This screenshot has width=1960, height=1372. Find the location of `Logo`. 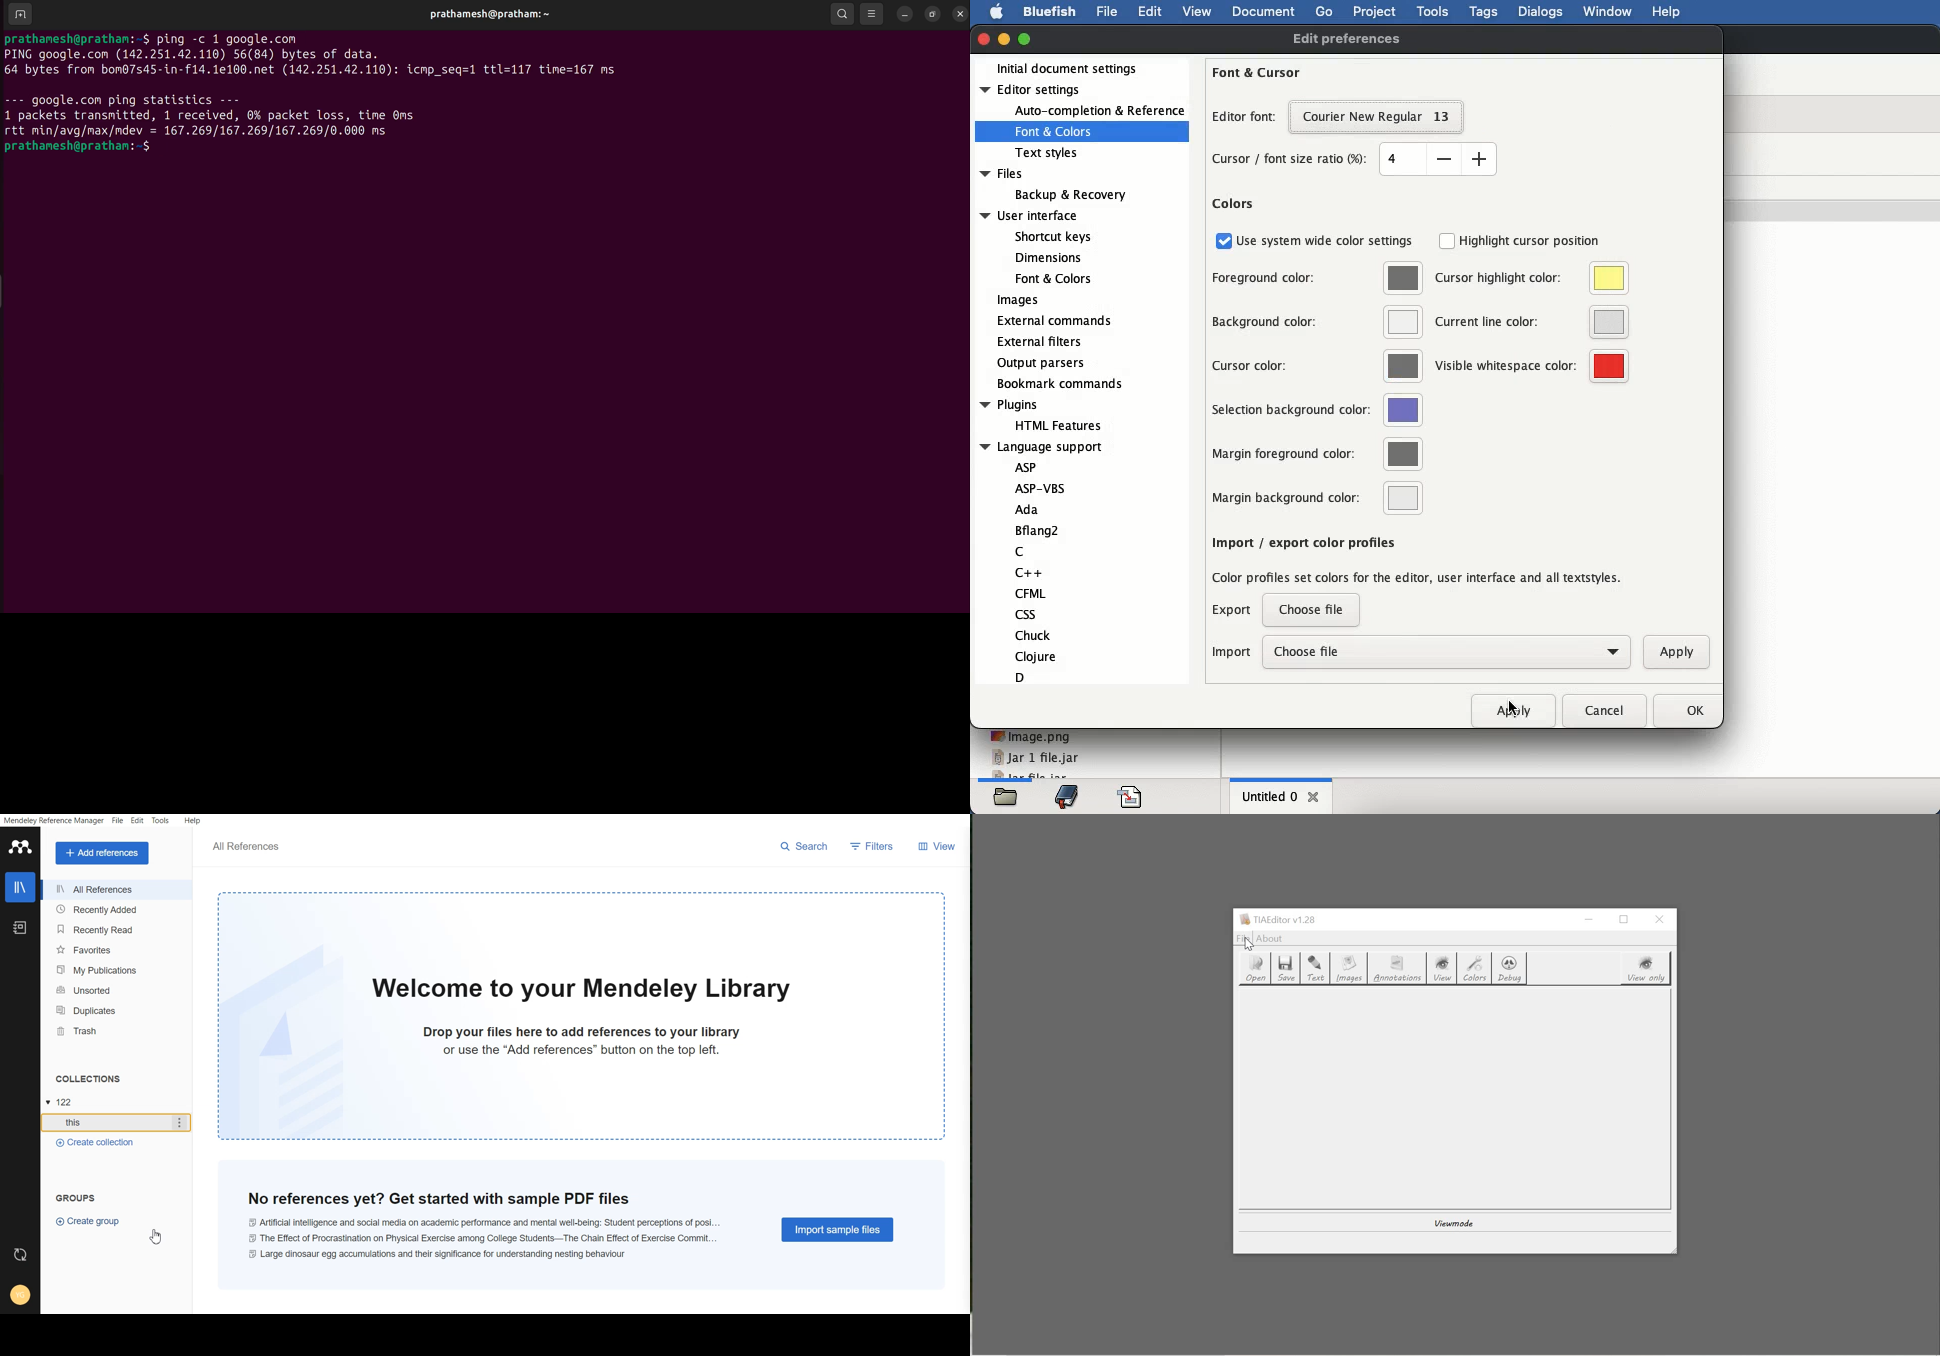

Logo is located at coordinates (20, 846).